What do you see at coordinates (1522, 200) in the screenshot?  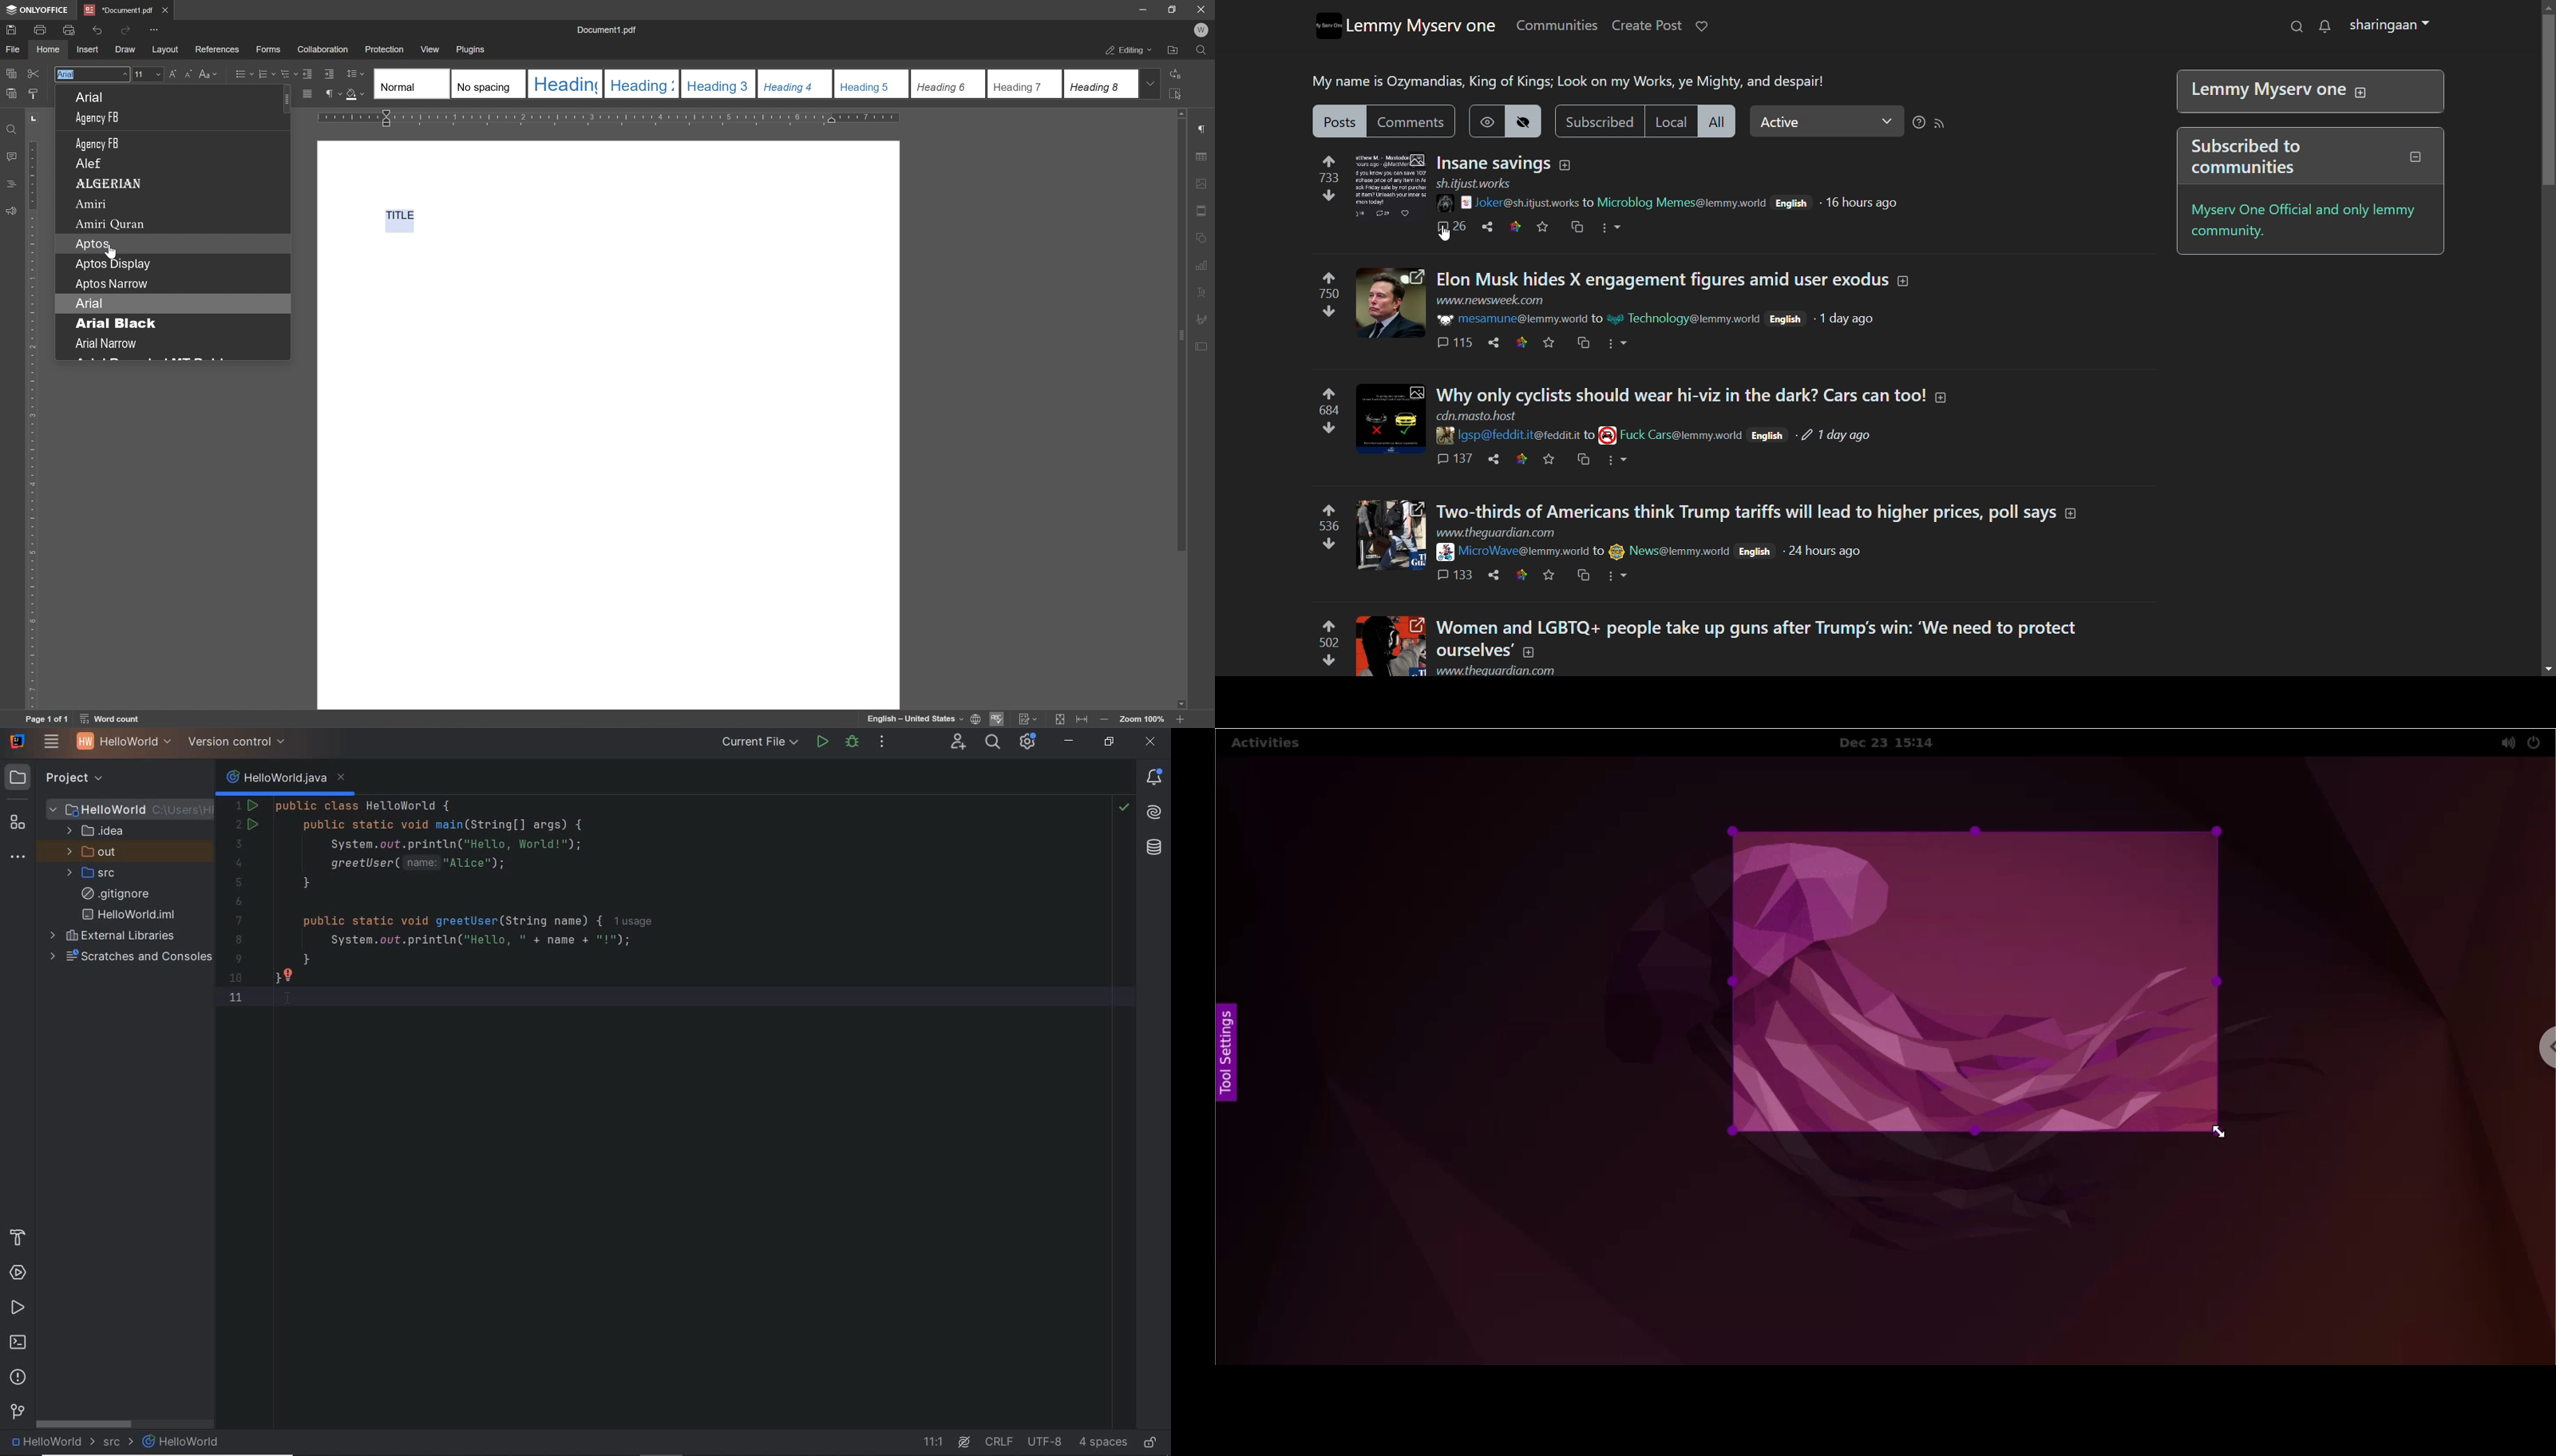 I see `username` at bounding box center [1522, 200].